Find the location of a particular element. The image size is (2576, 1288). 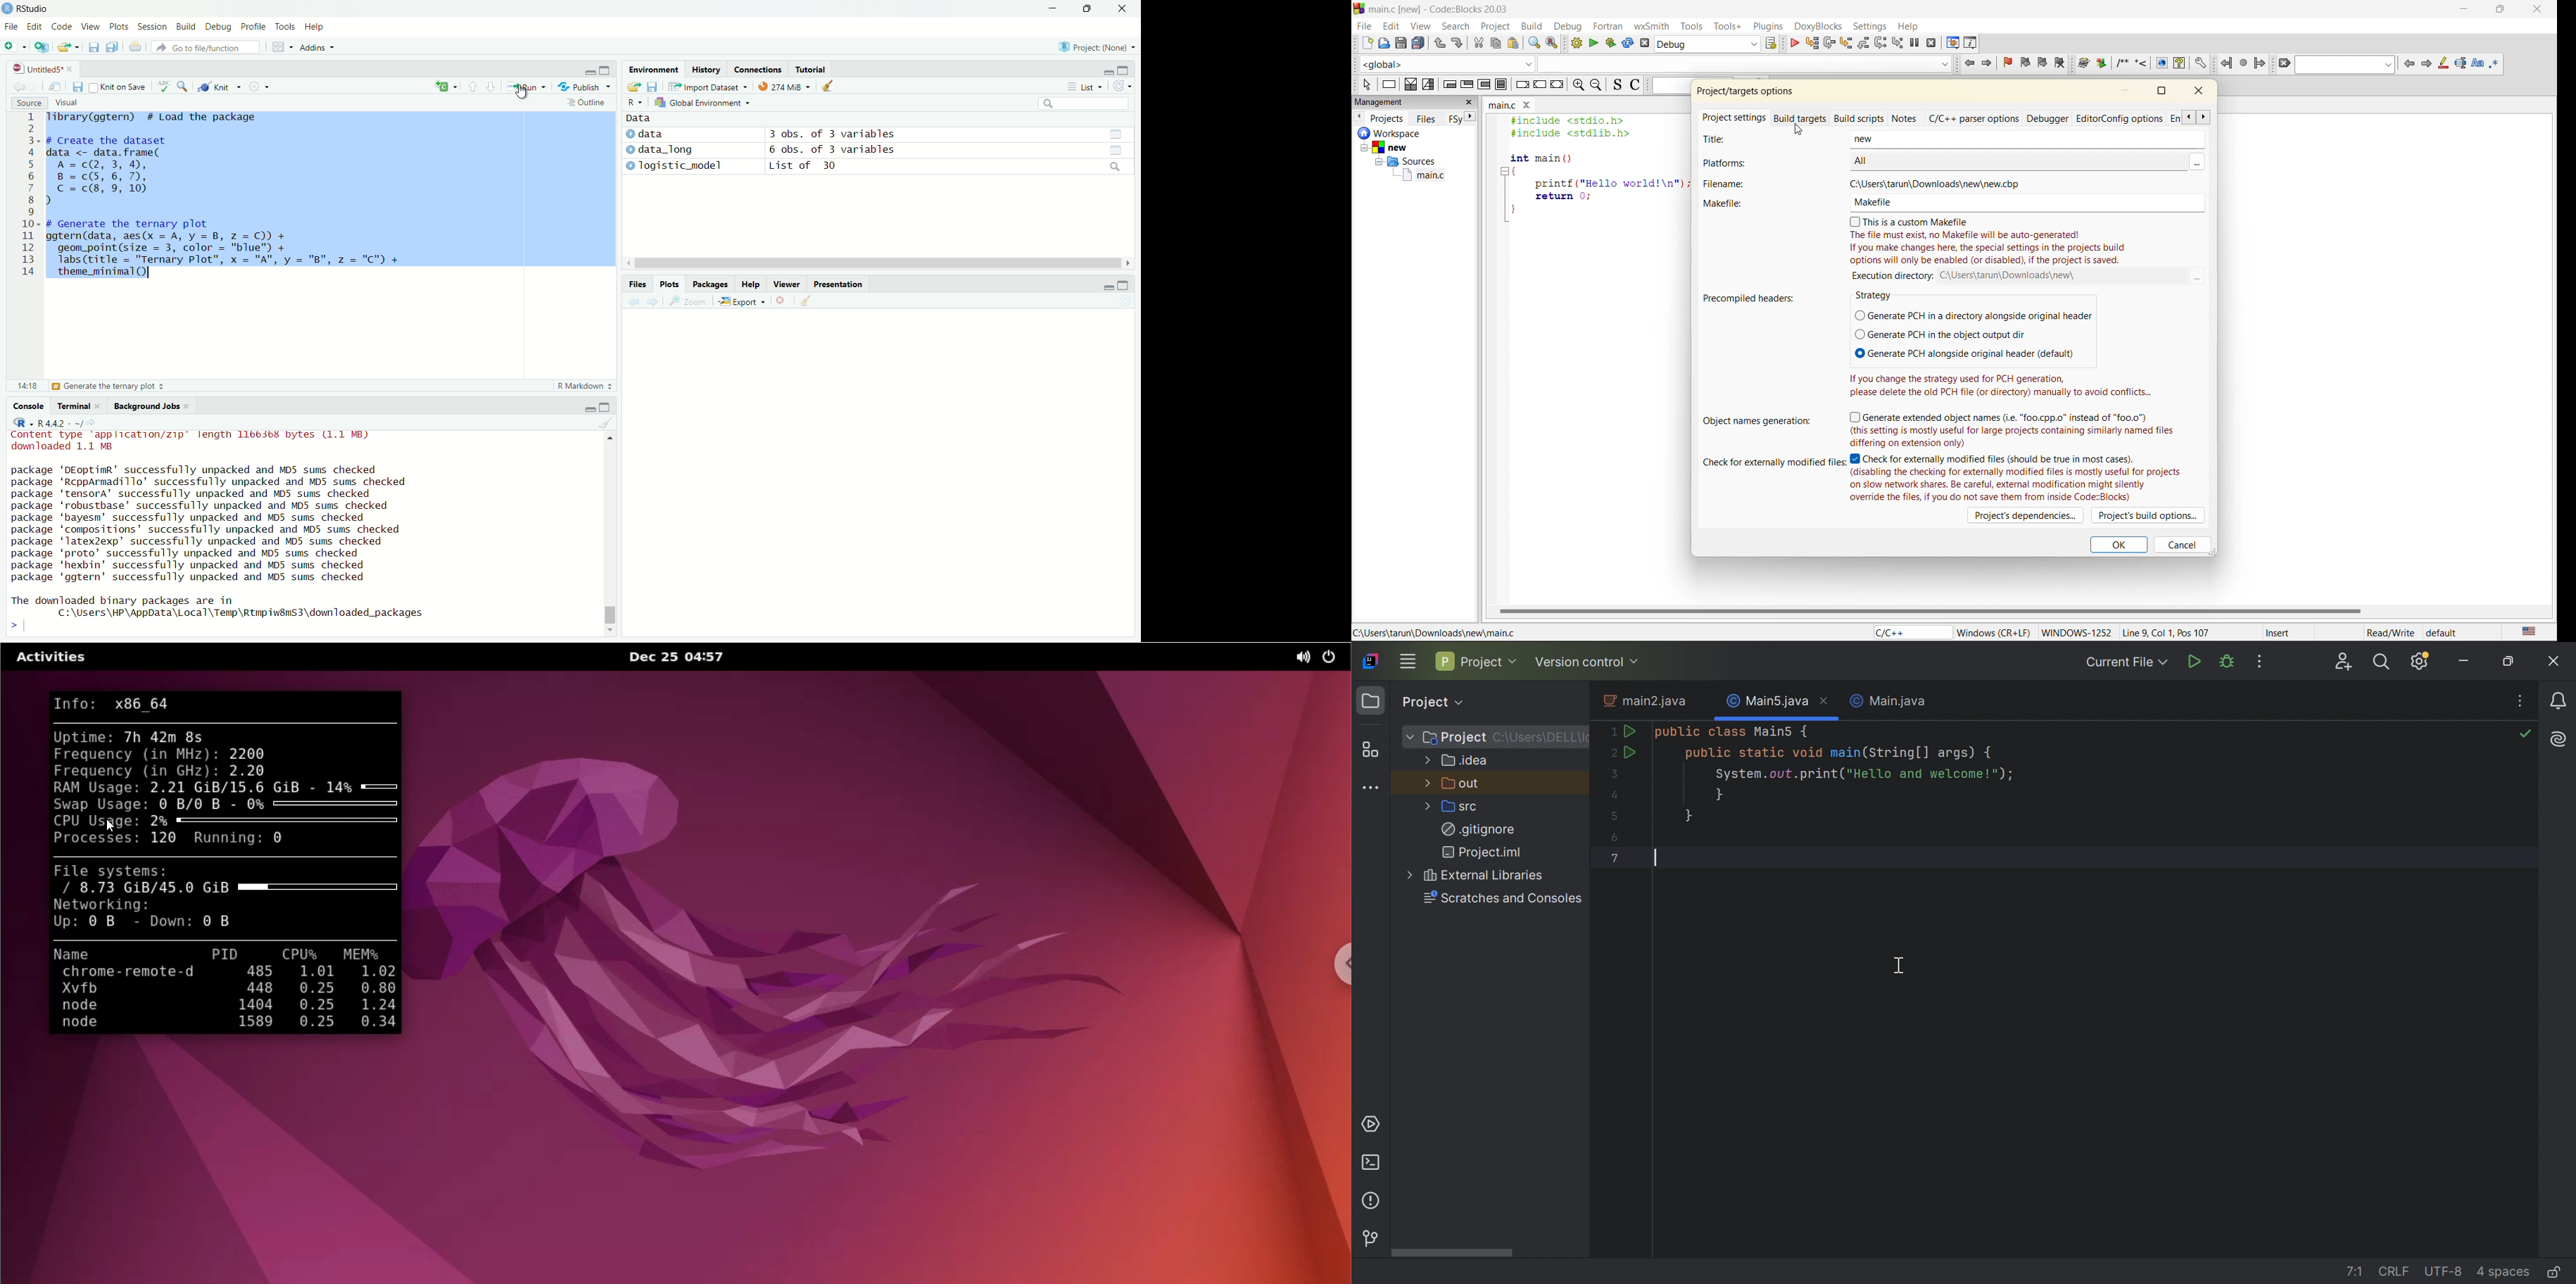

build scripts is located at coordinates (1860, 119).